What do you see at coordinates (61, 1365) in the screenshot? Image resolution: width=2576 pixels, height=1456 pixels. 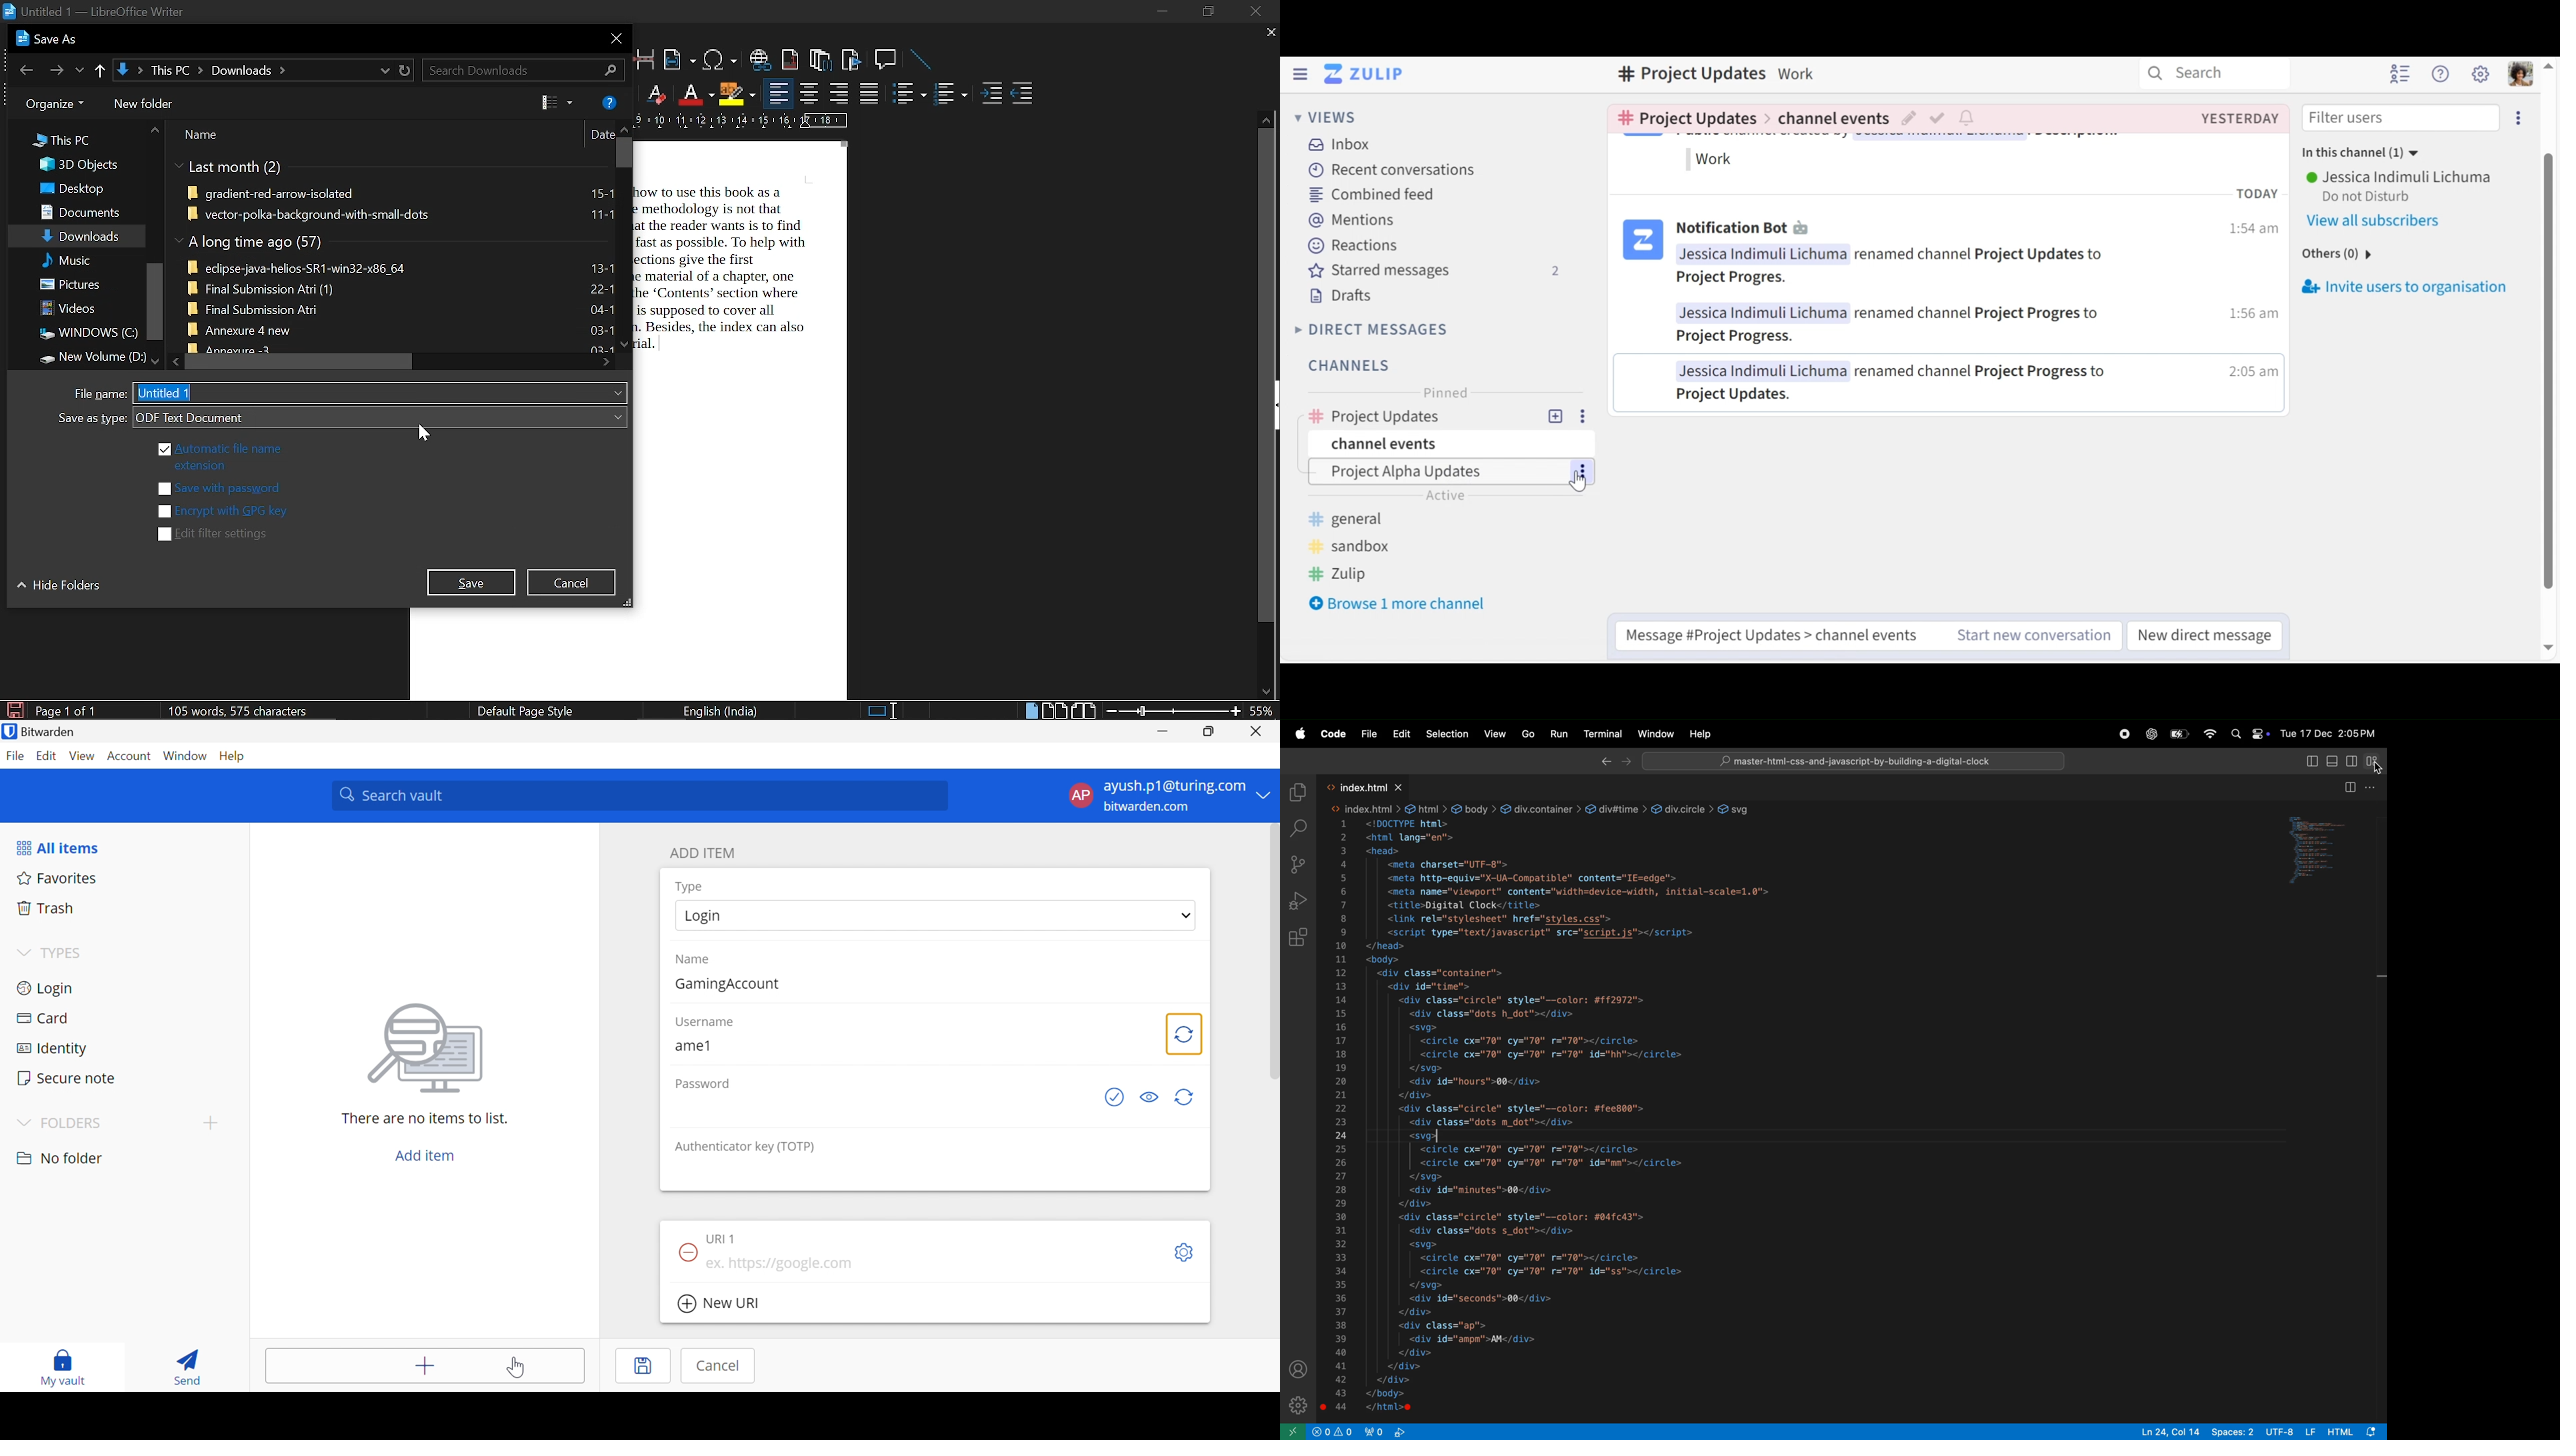 I see `My vault` at bounding box center [61, 1365].